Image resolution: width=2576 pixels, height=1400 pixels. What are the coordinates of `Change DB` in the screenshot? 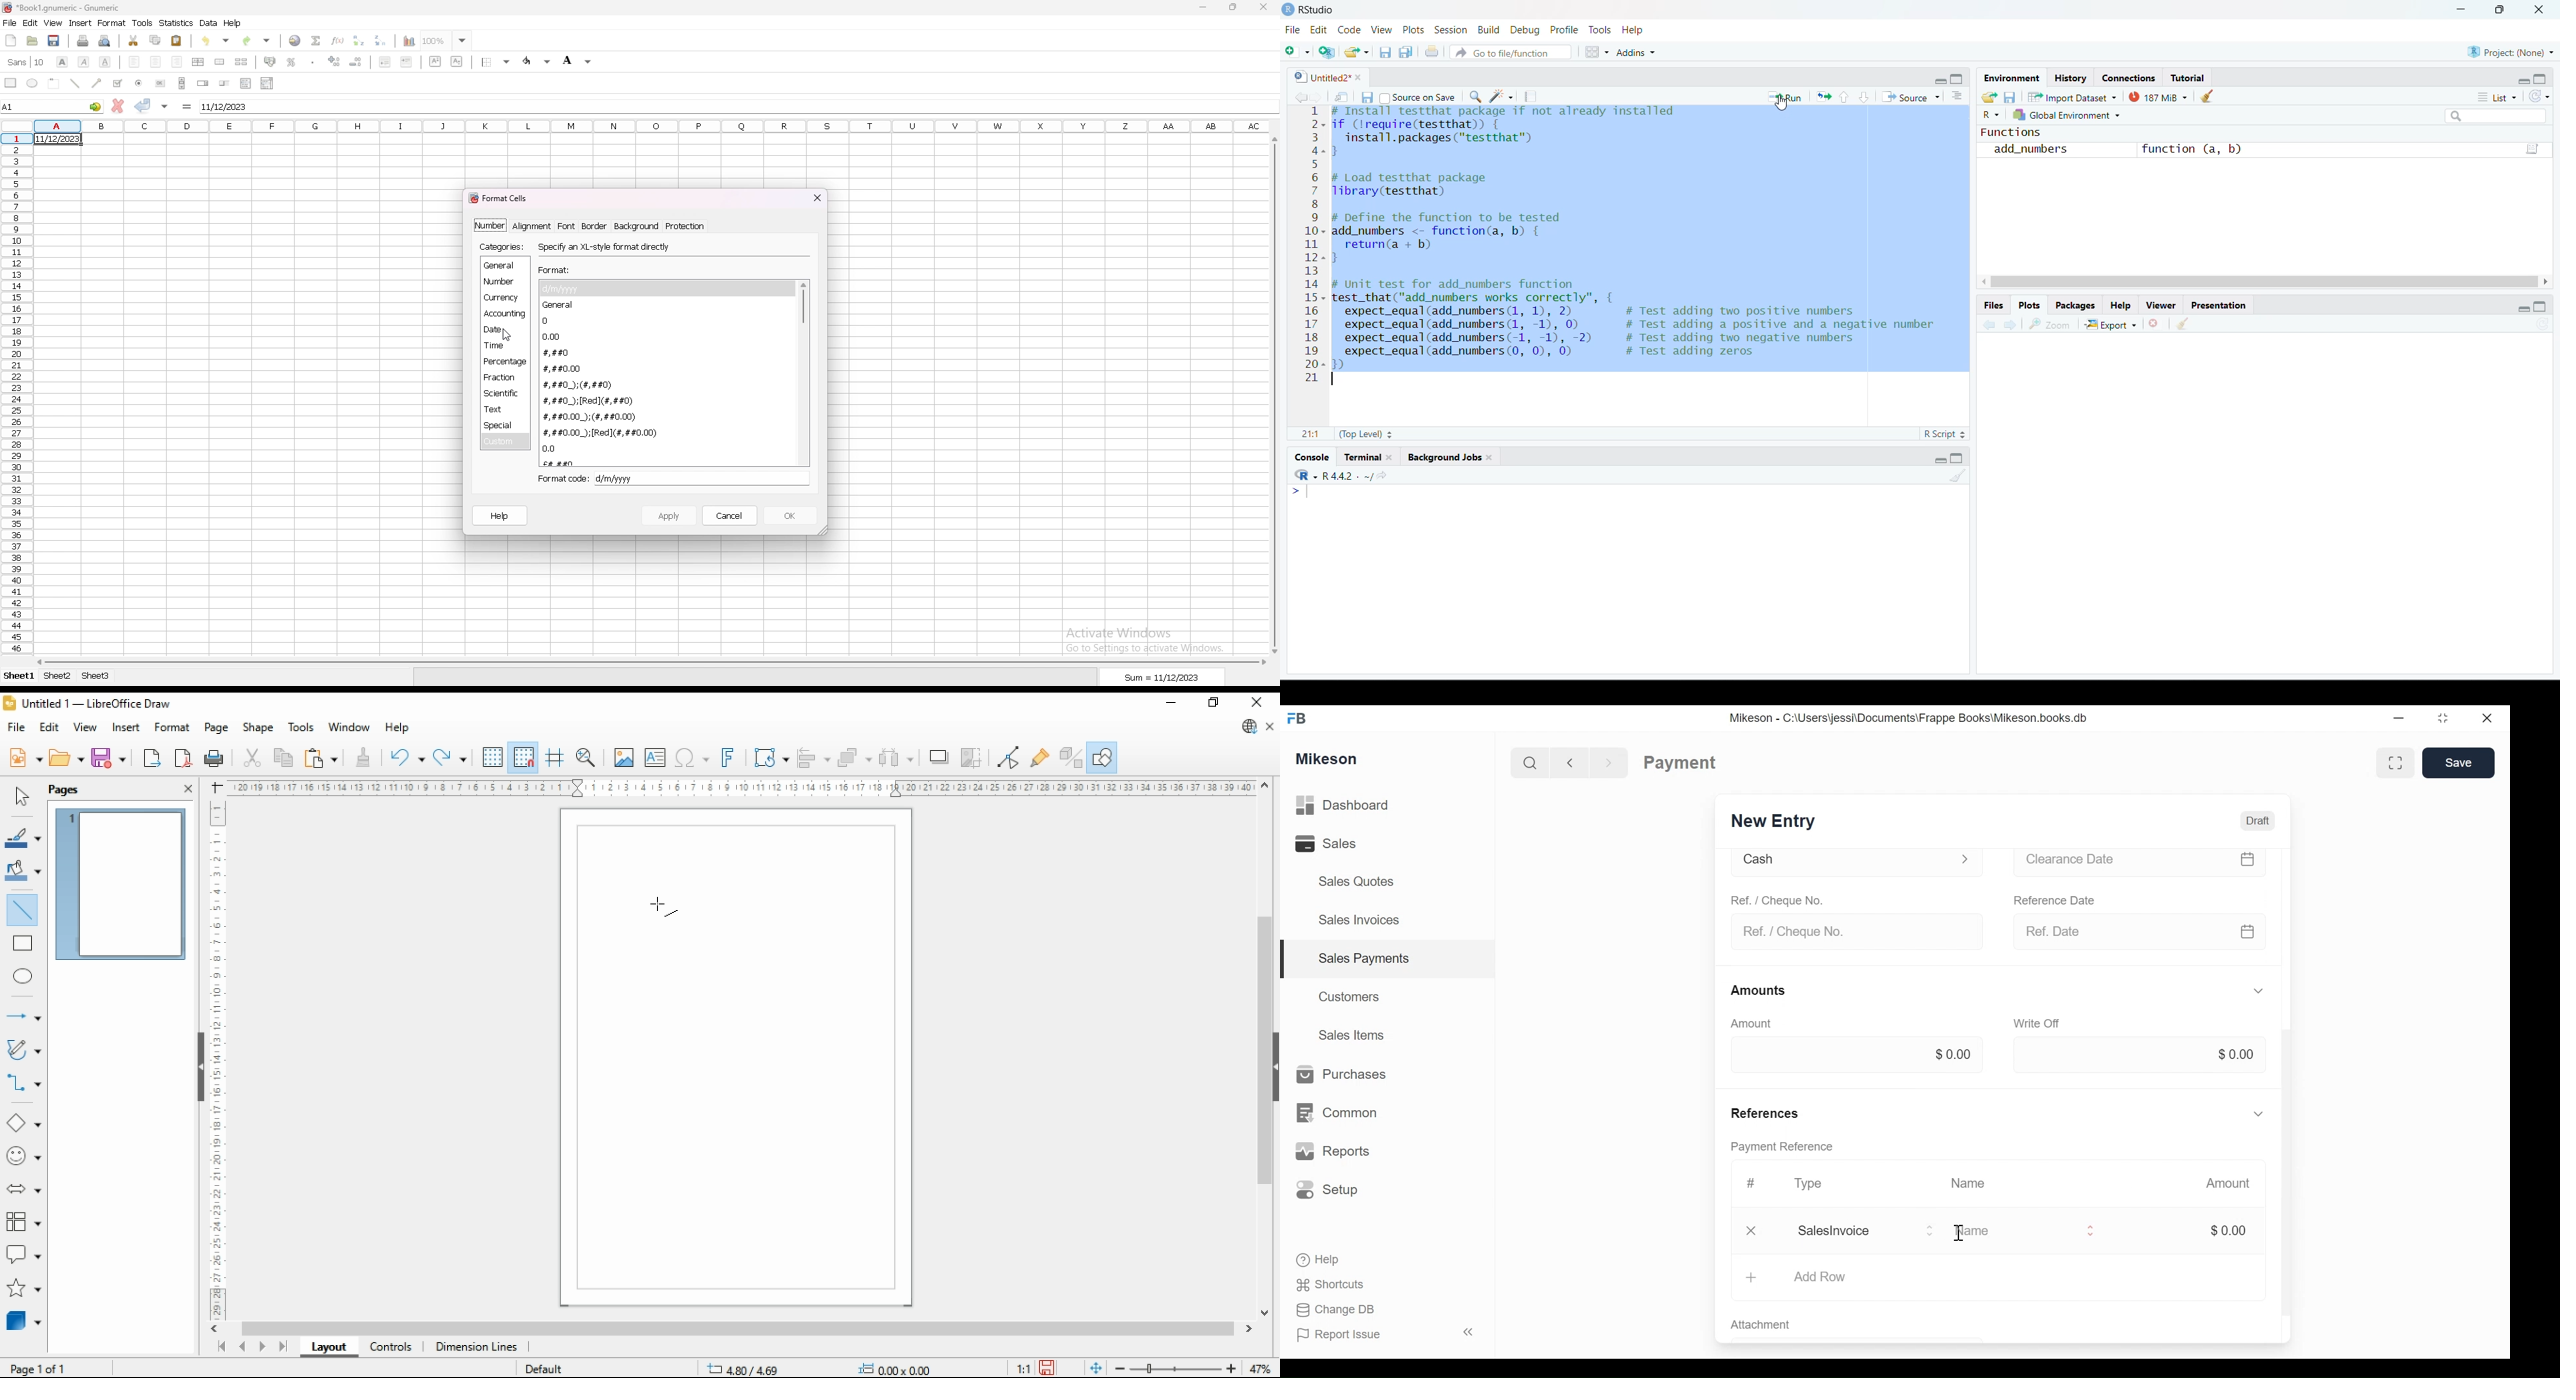 It's located at (1339, 1310).